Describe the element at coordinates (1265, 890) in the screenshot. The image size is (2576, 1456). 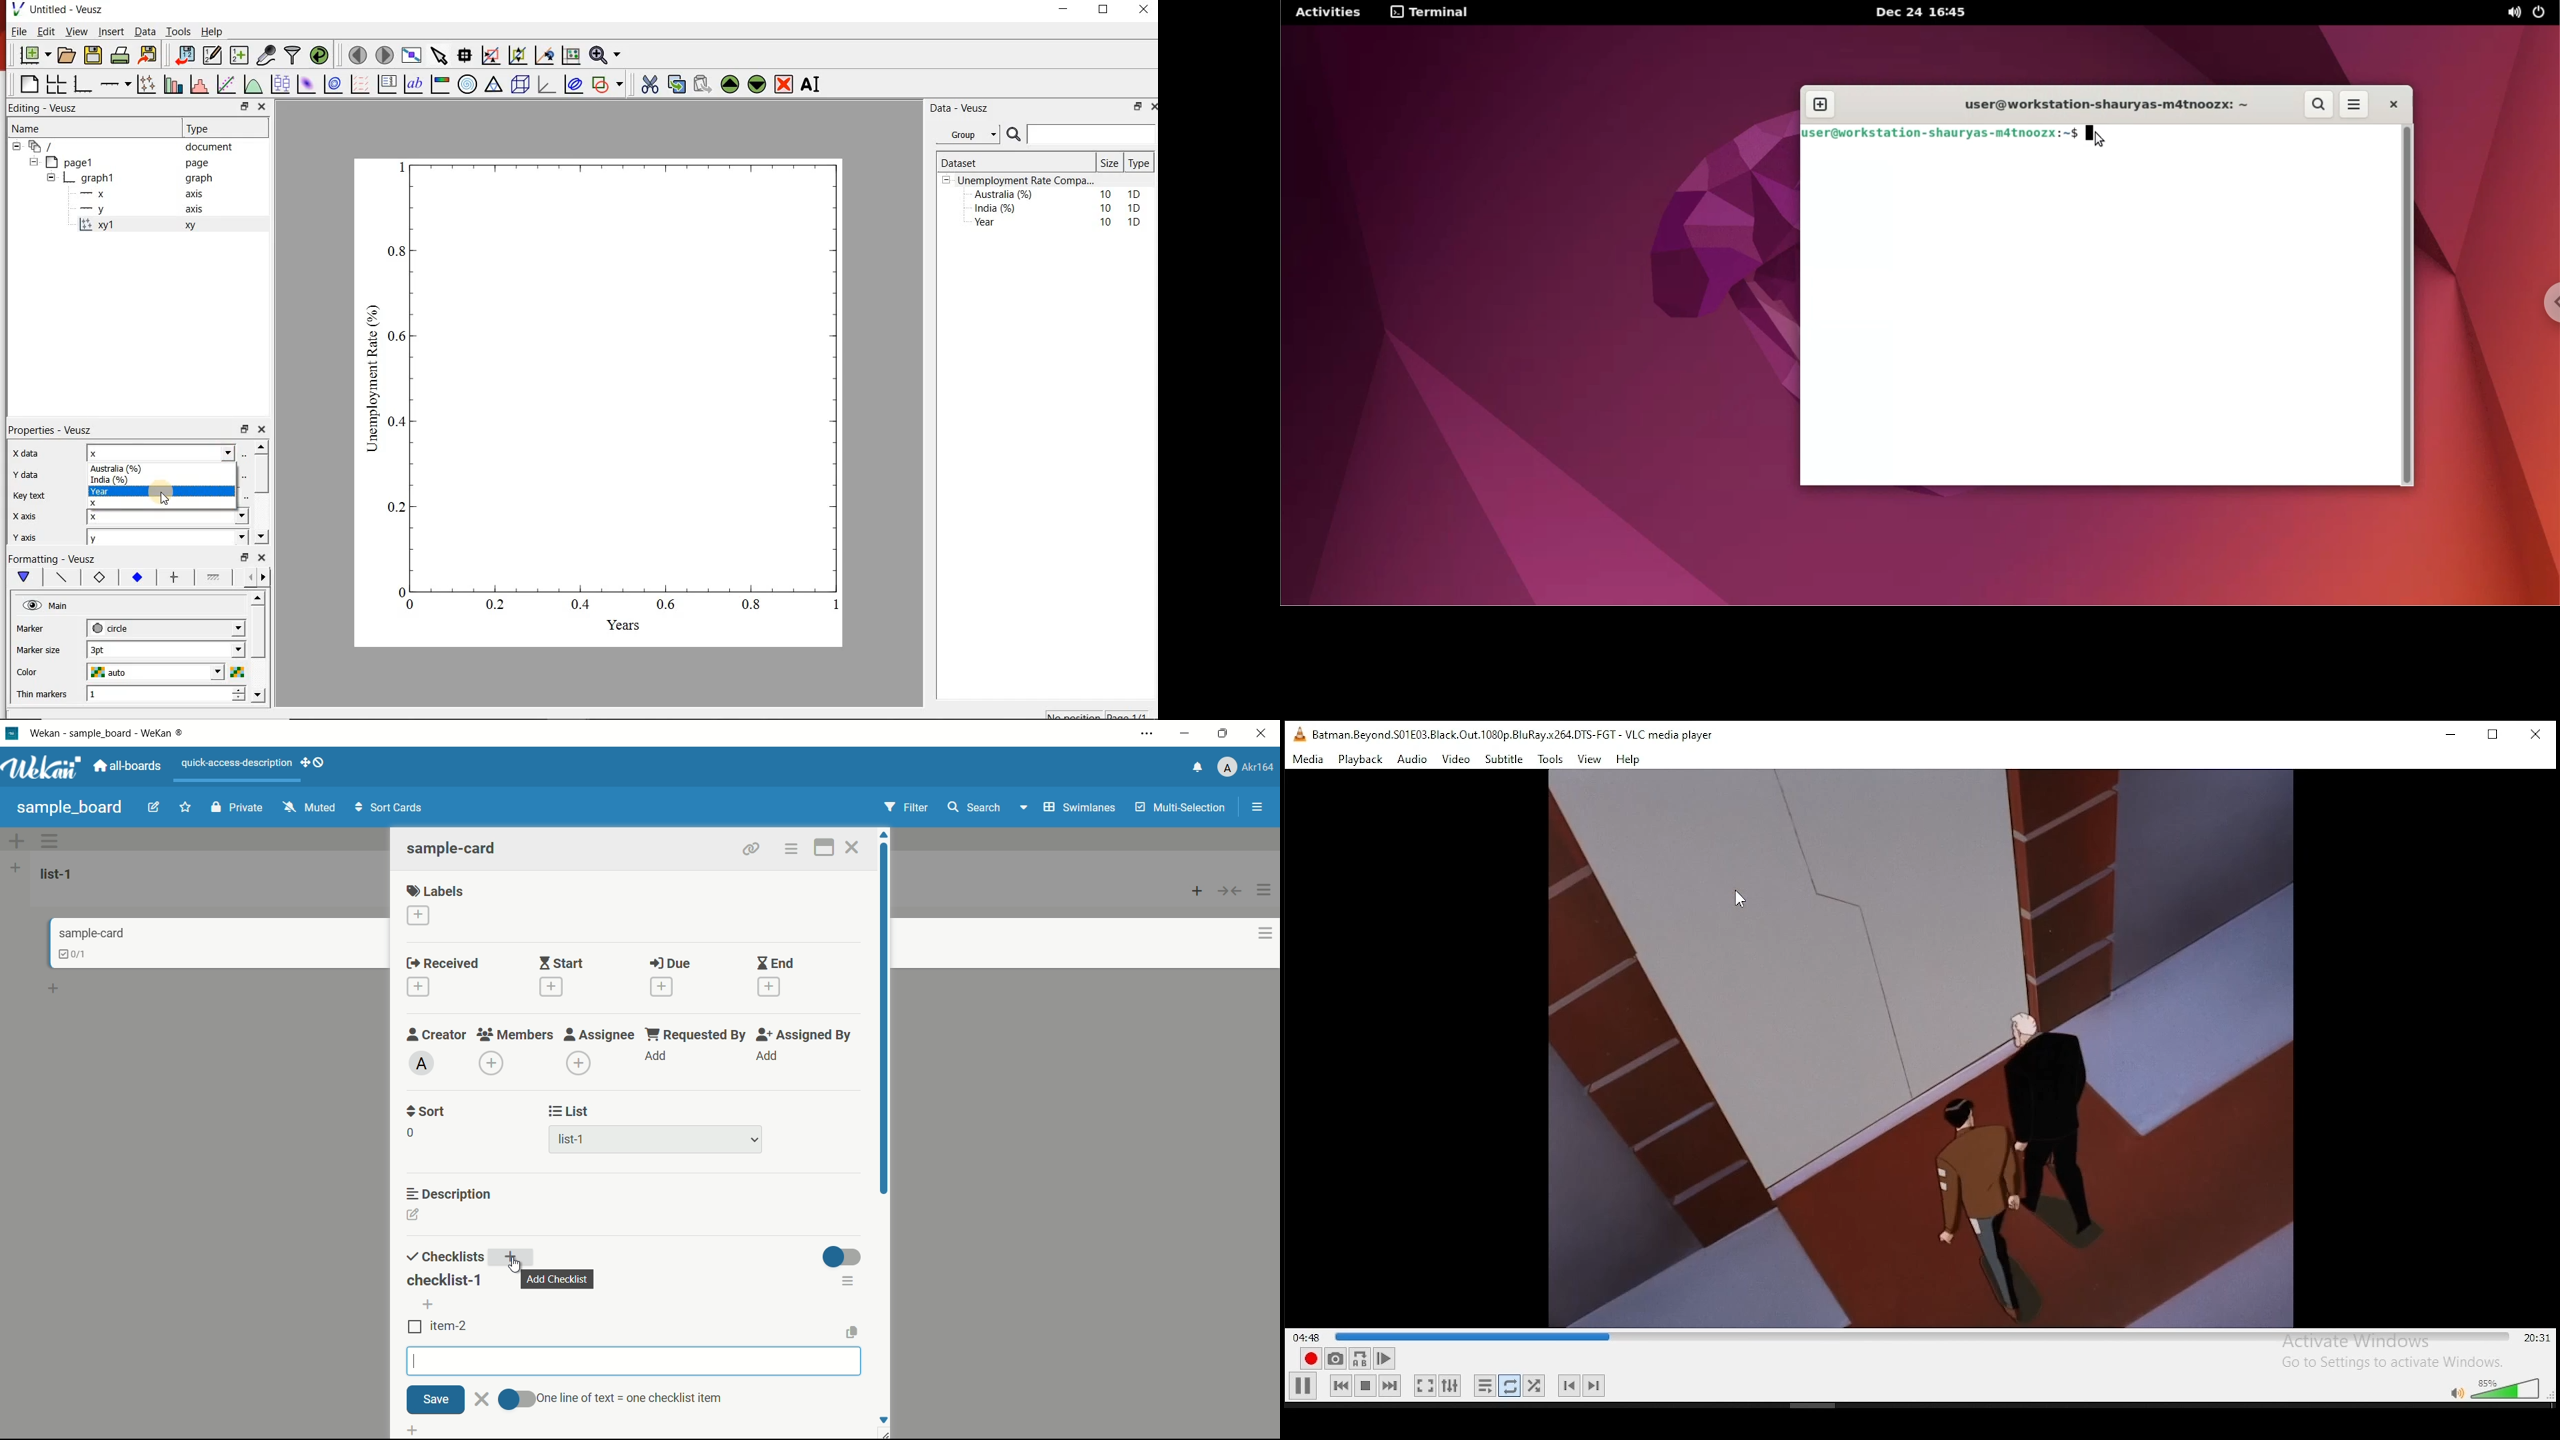
I see `list actions` at that location.